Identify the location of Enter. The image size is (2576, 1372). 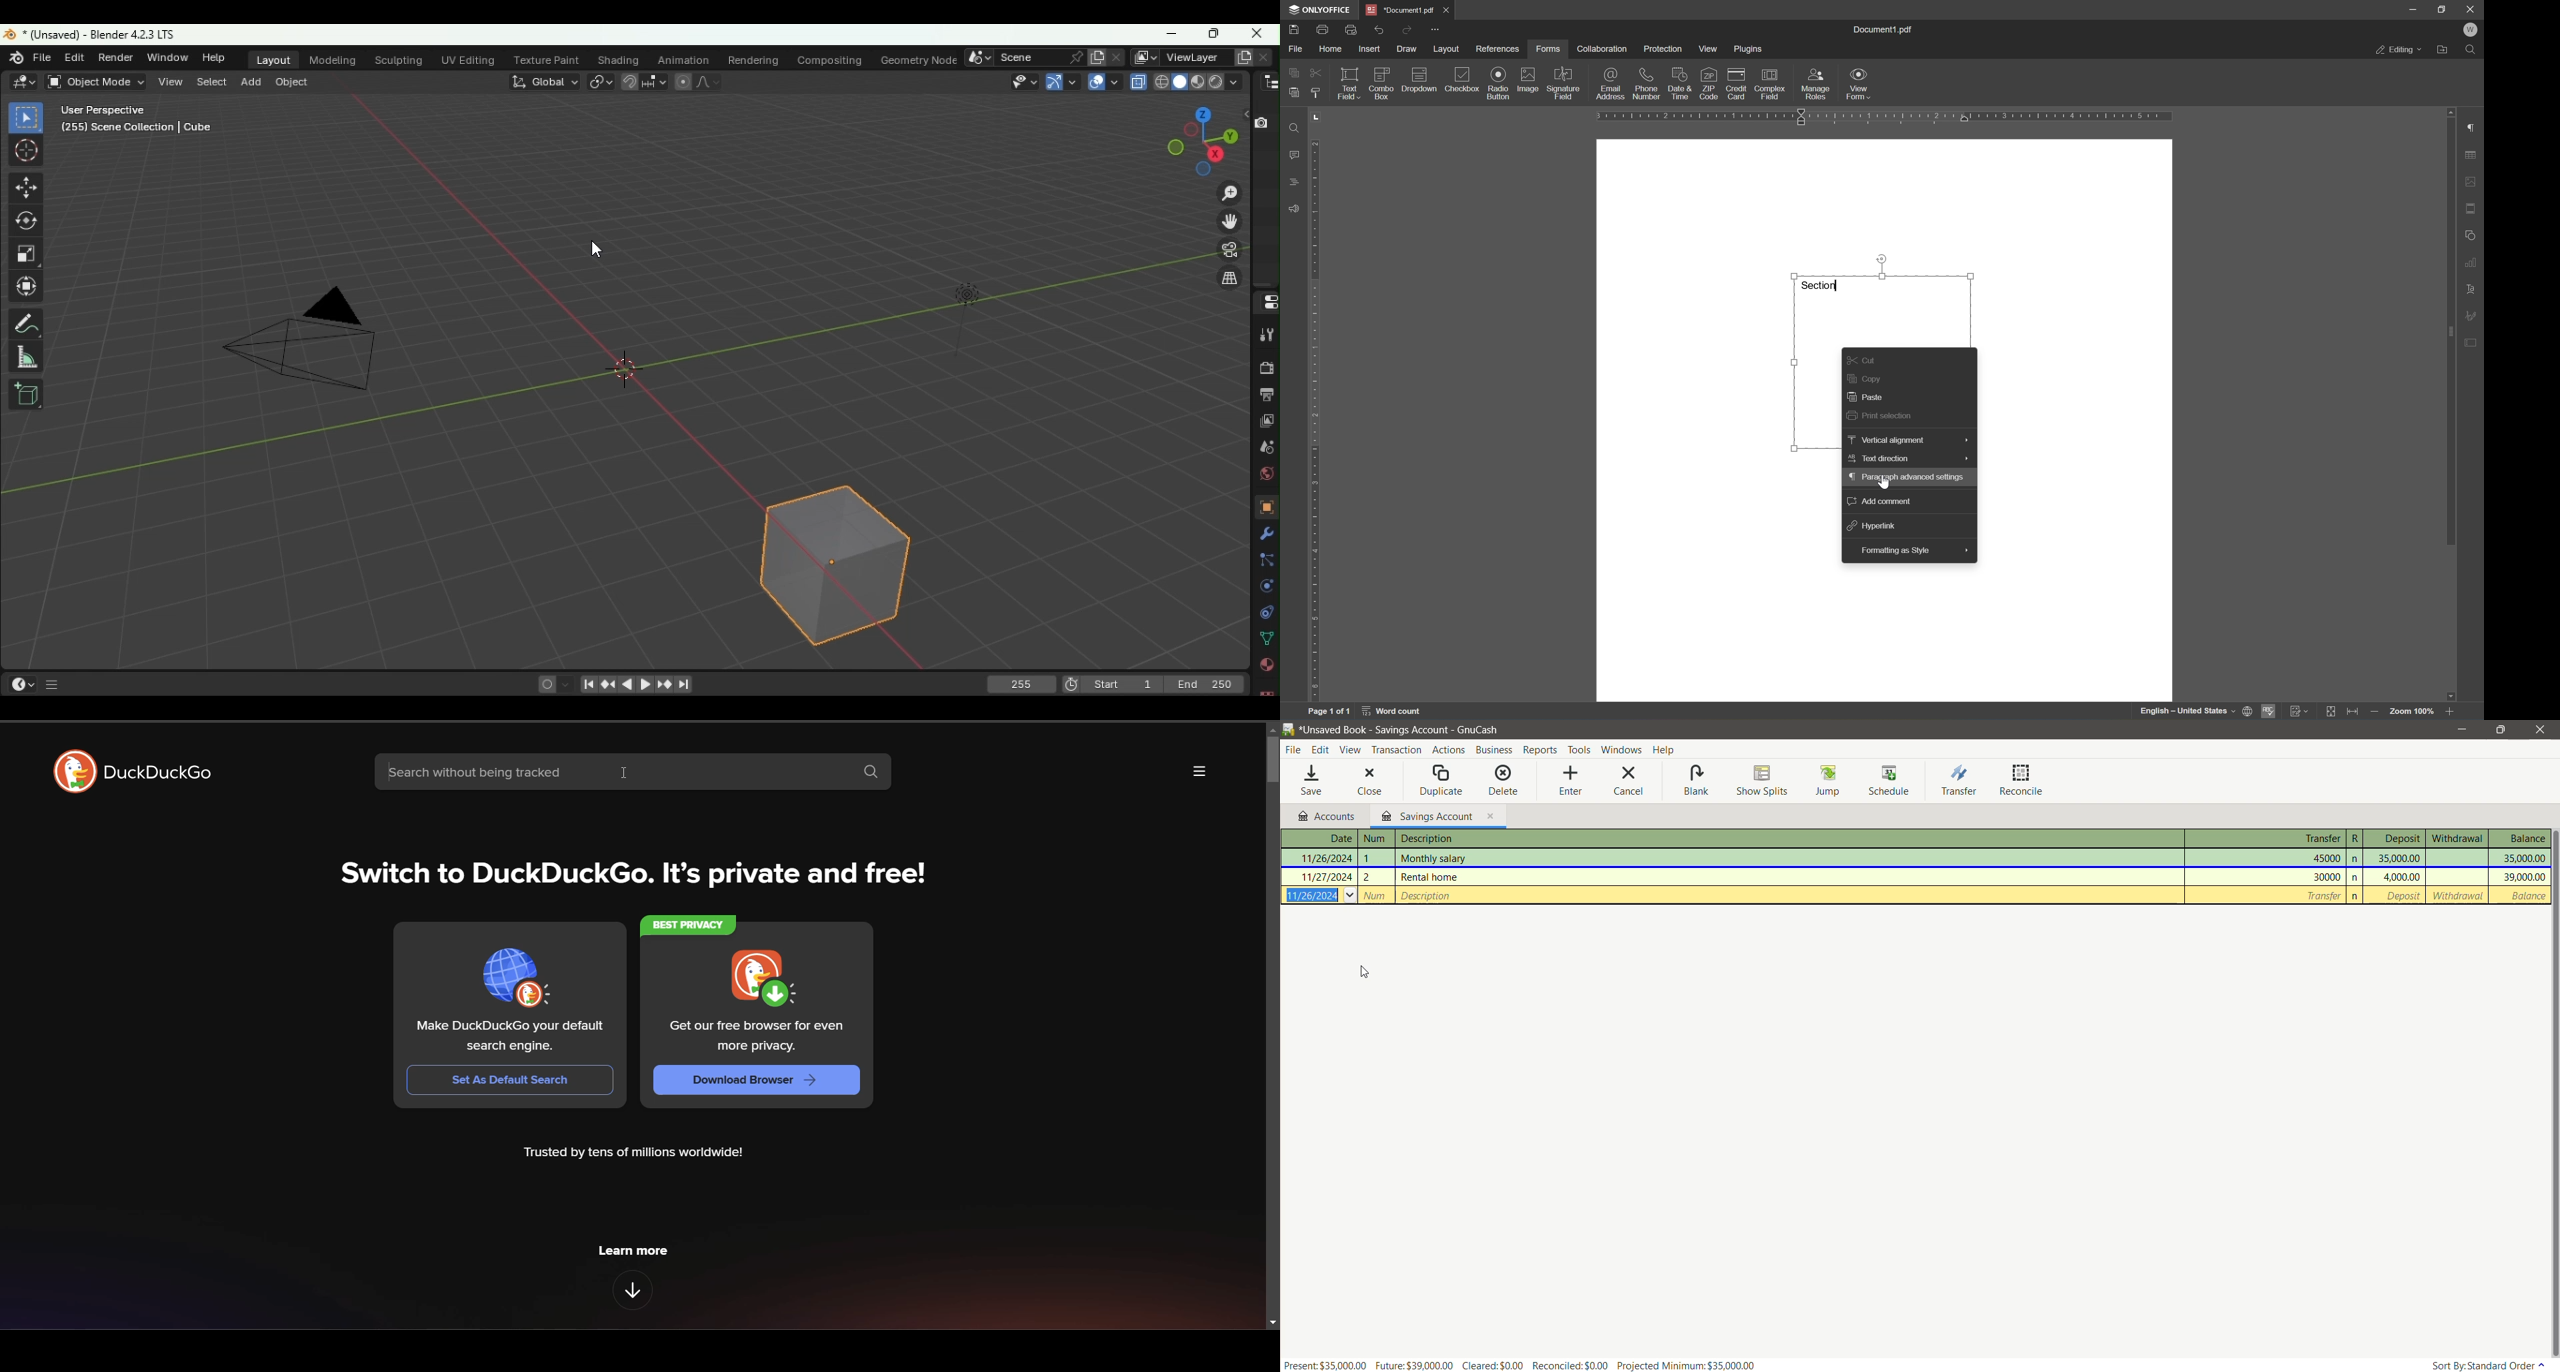
(1572, 779).